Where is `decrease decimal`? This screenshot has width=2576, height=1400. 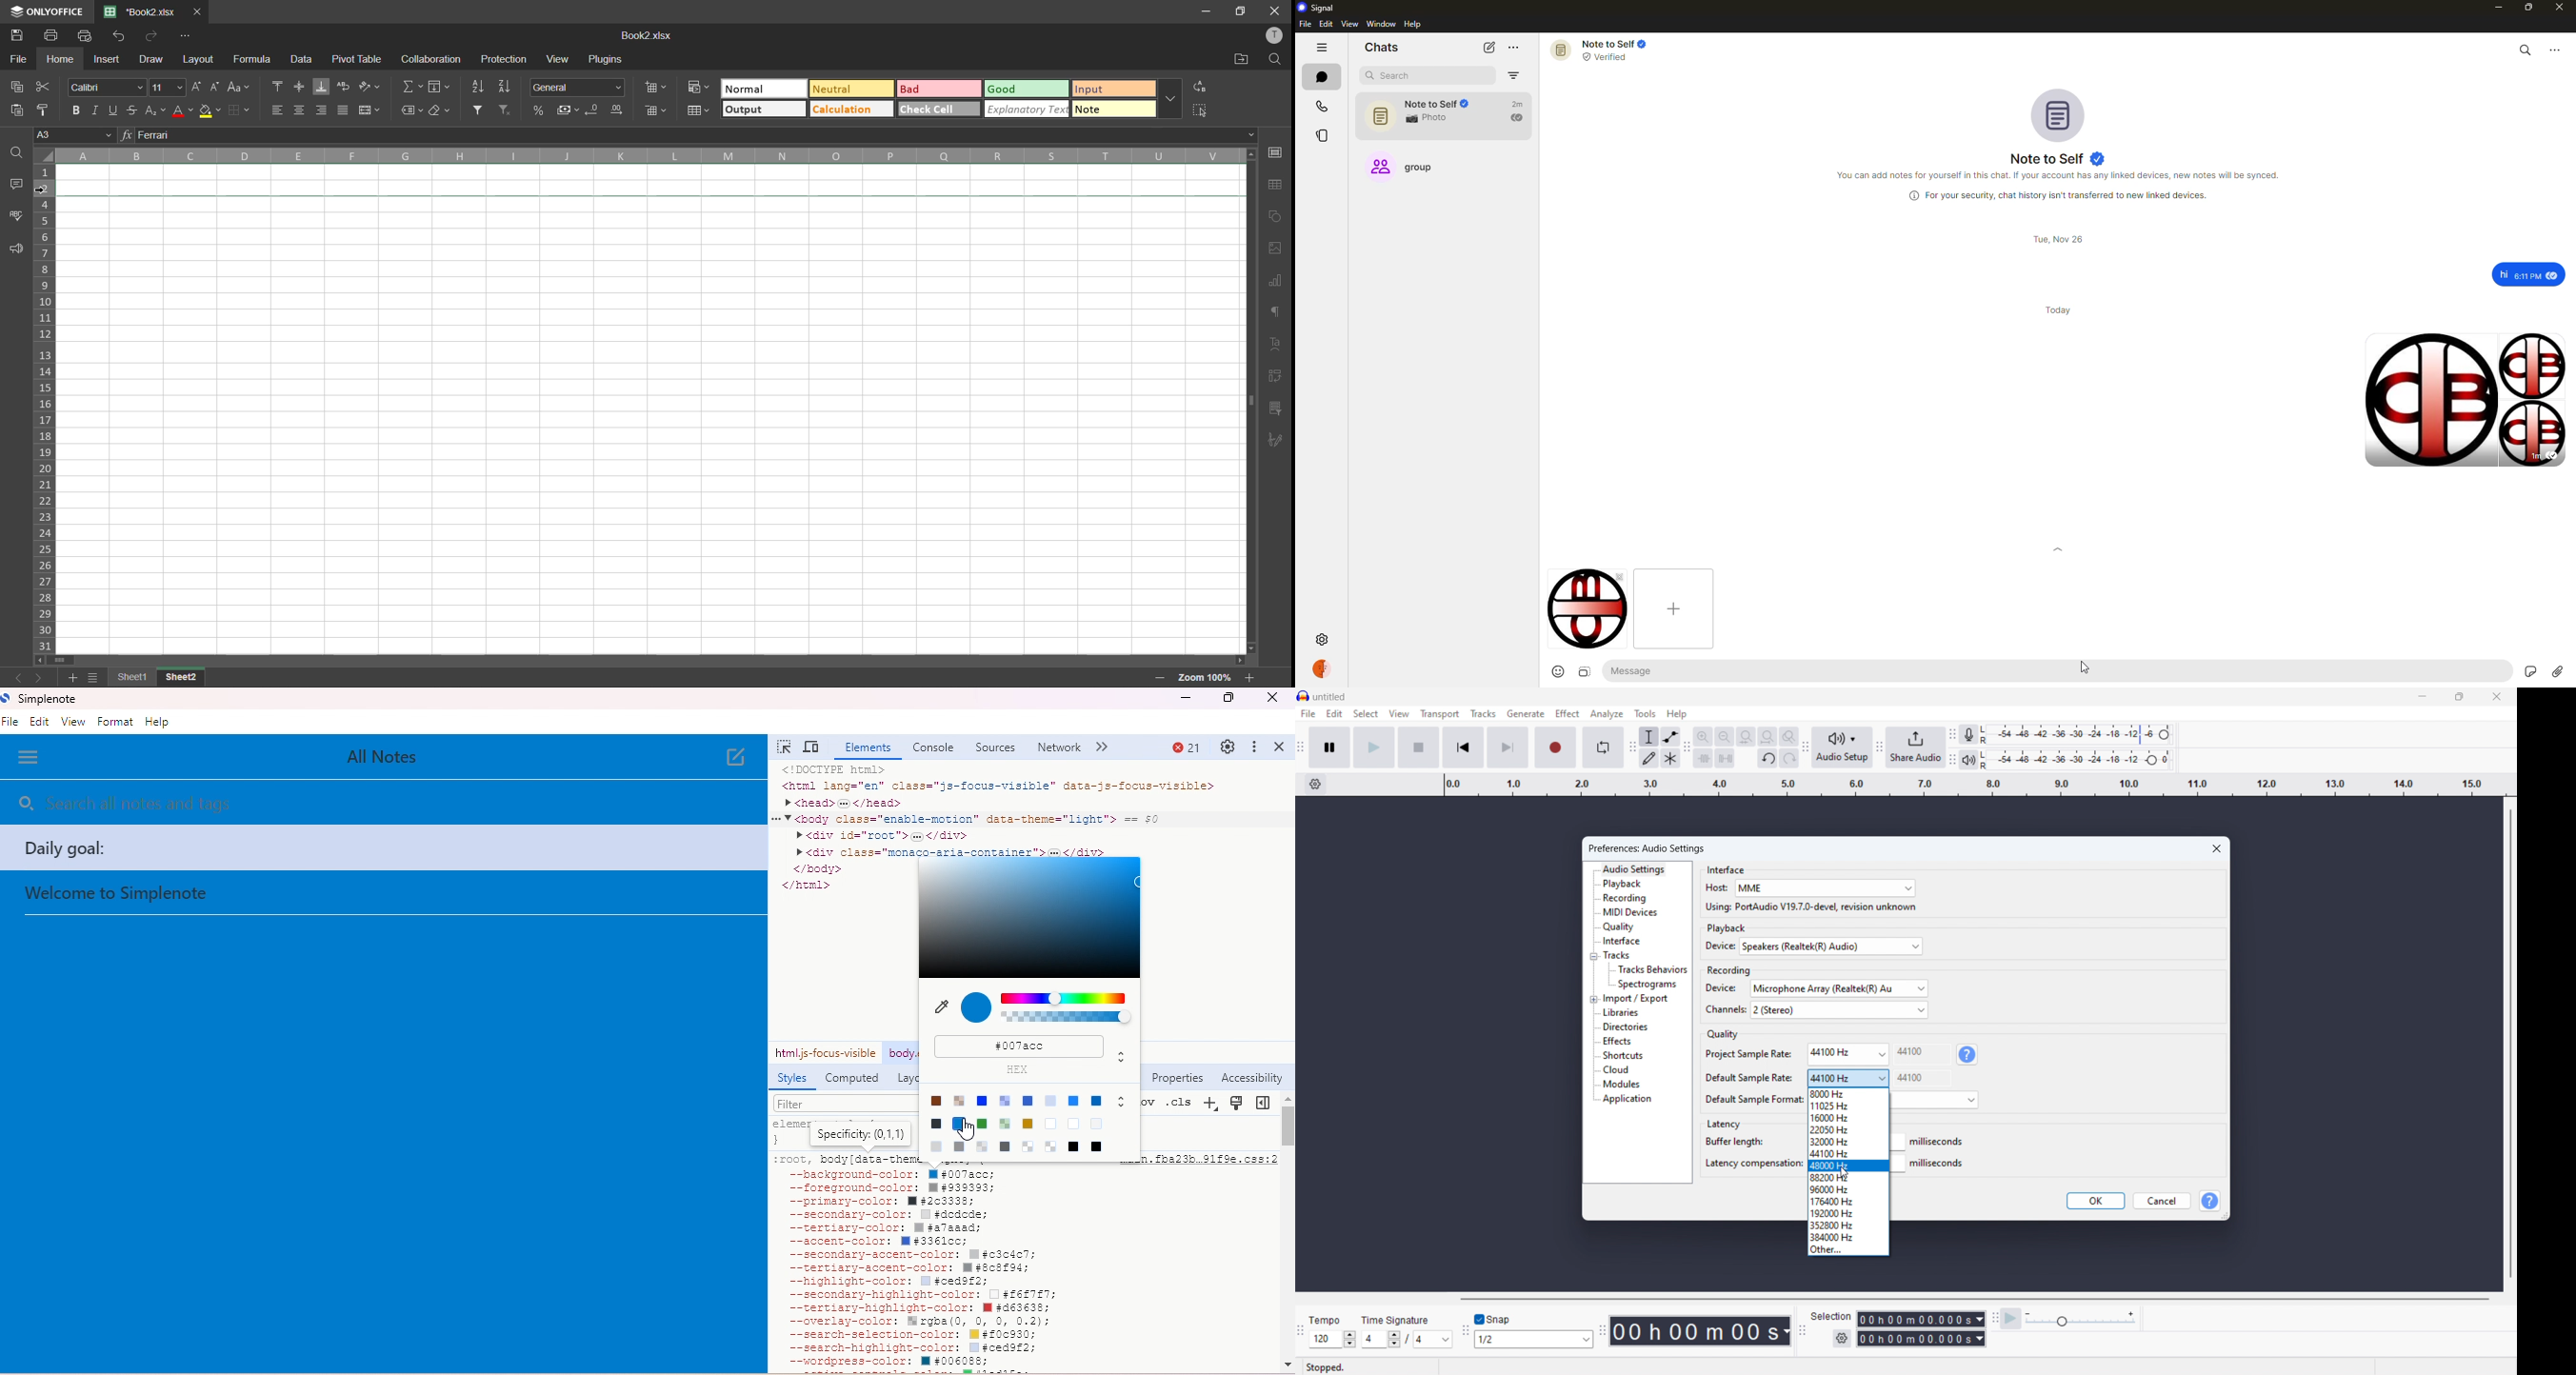 decrease decimal is located at coordinates (596, 111).